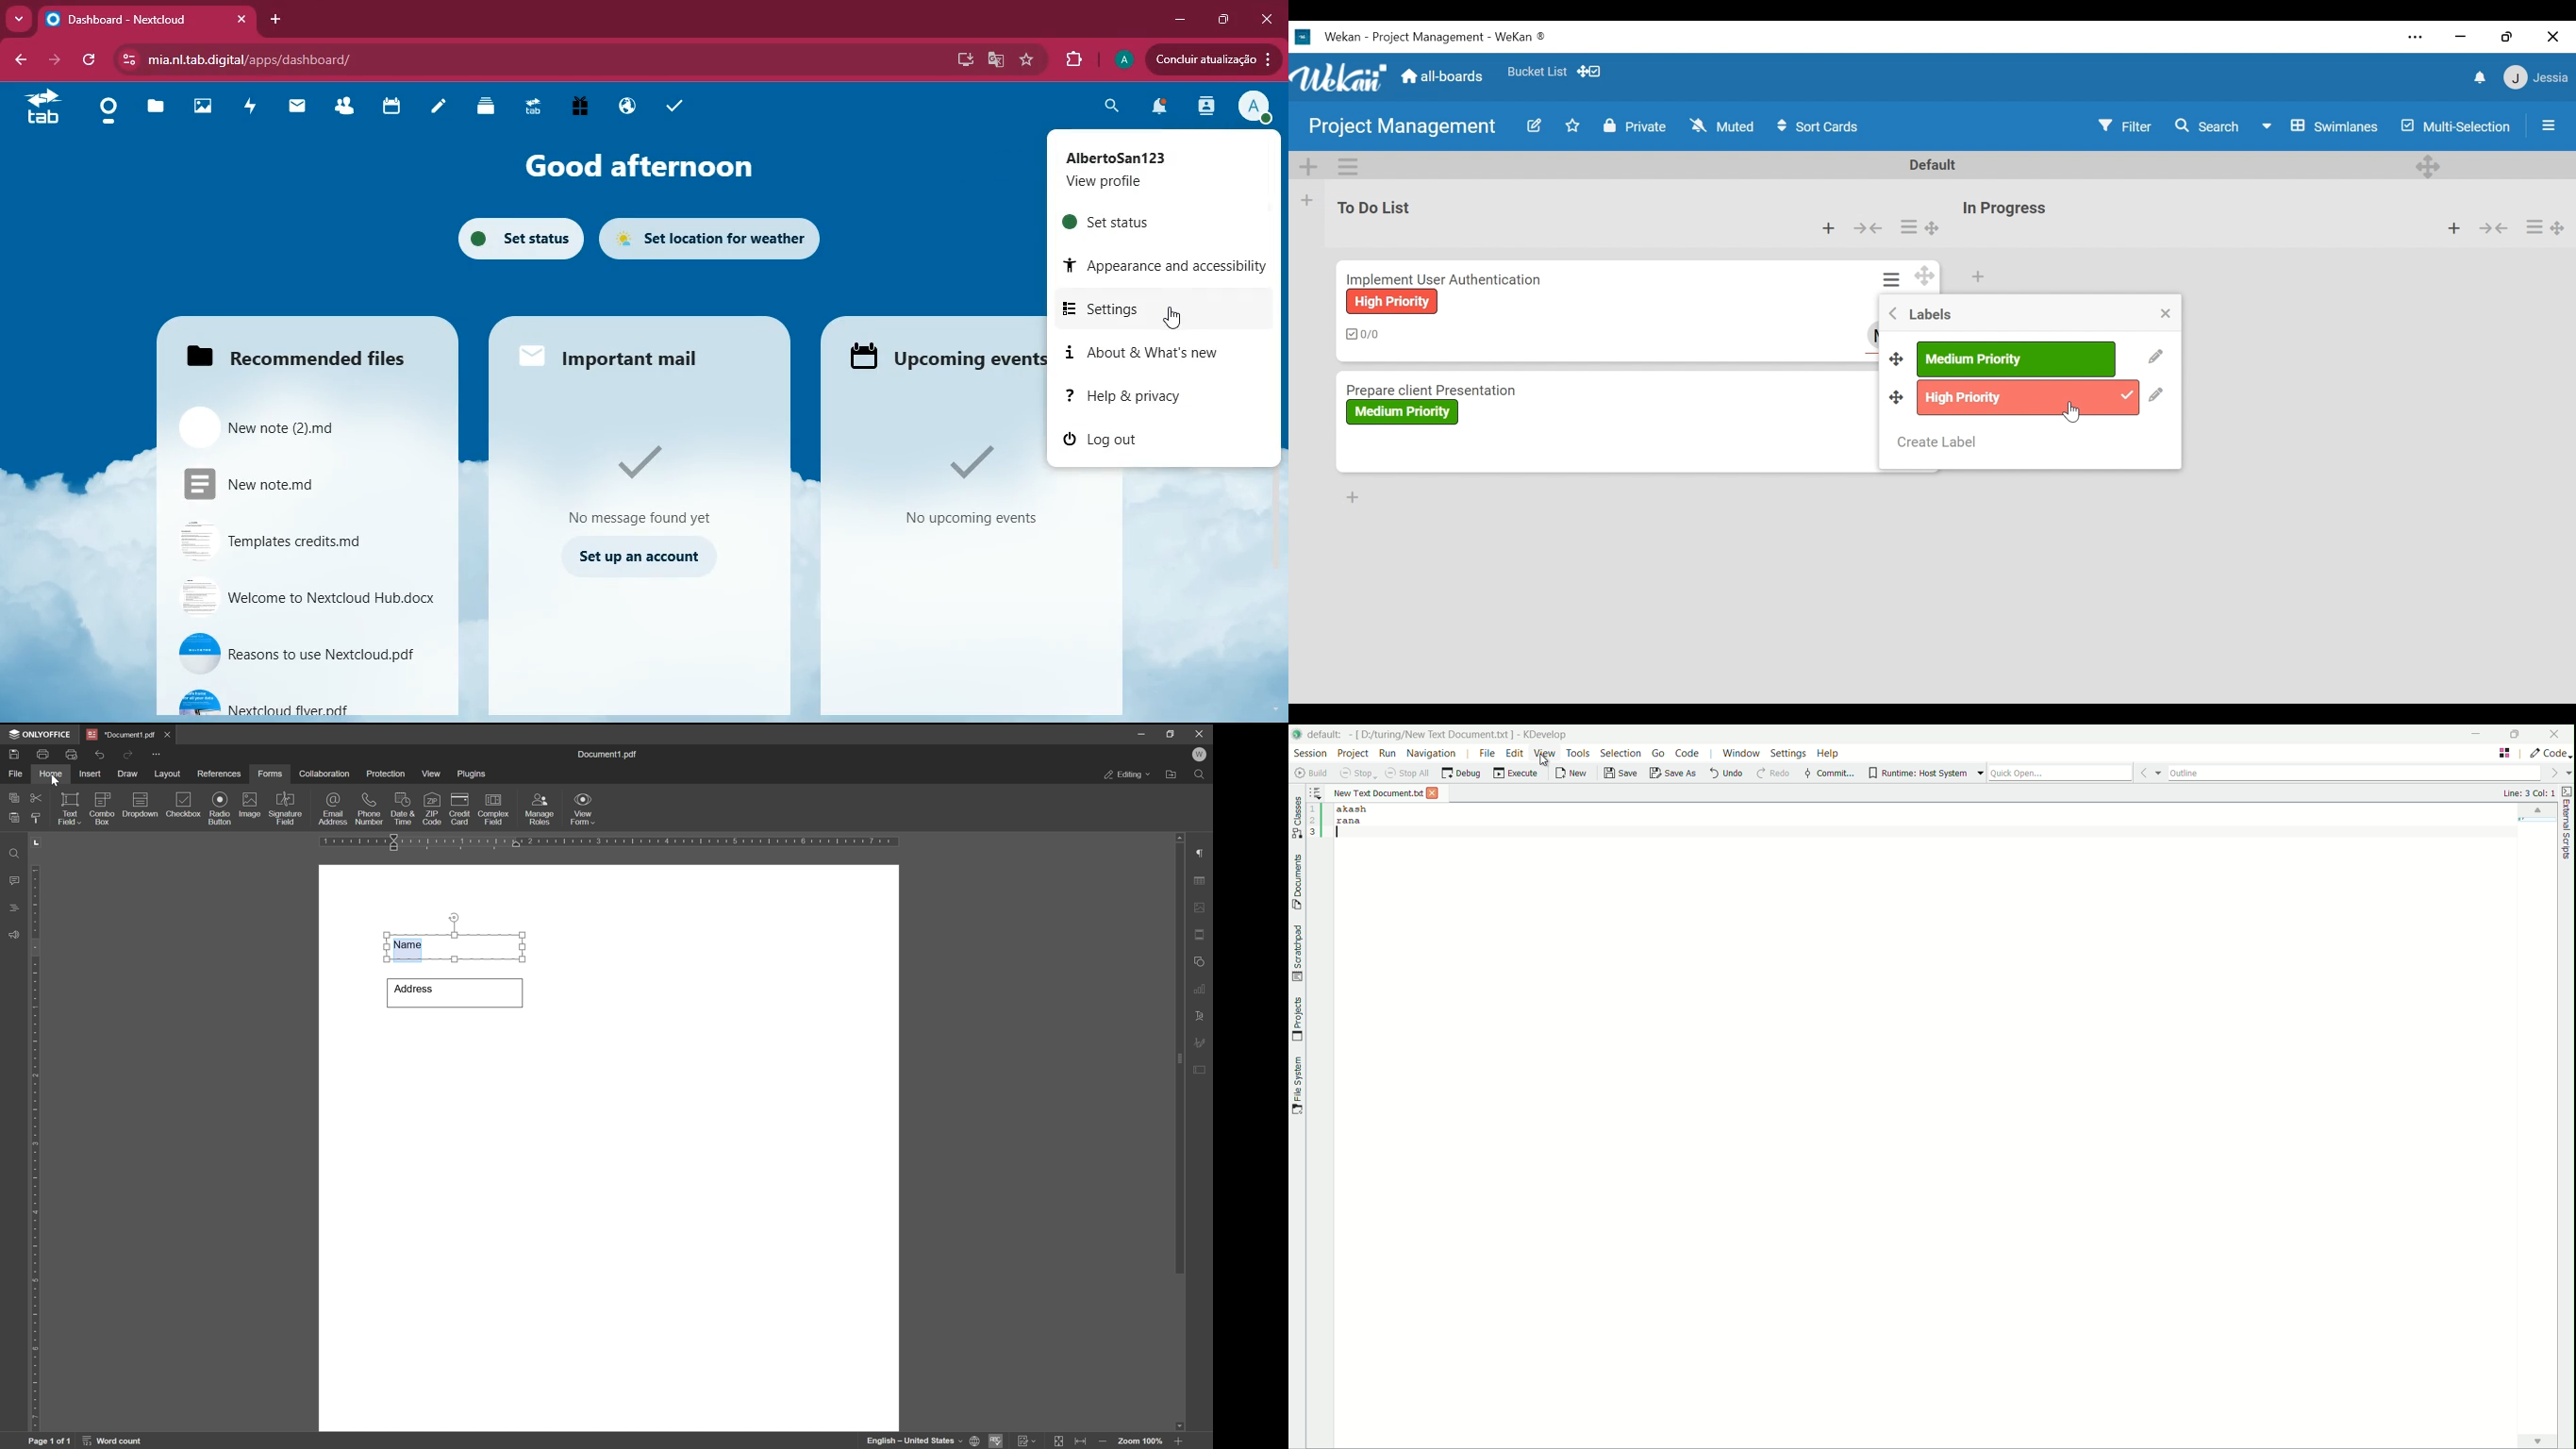 The height and width of the screenshot is (1456, 2576). I want to click on Edit, so click(1535, 125).